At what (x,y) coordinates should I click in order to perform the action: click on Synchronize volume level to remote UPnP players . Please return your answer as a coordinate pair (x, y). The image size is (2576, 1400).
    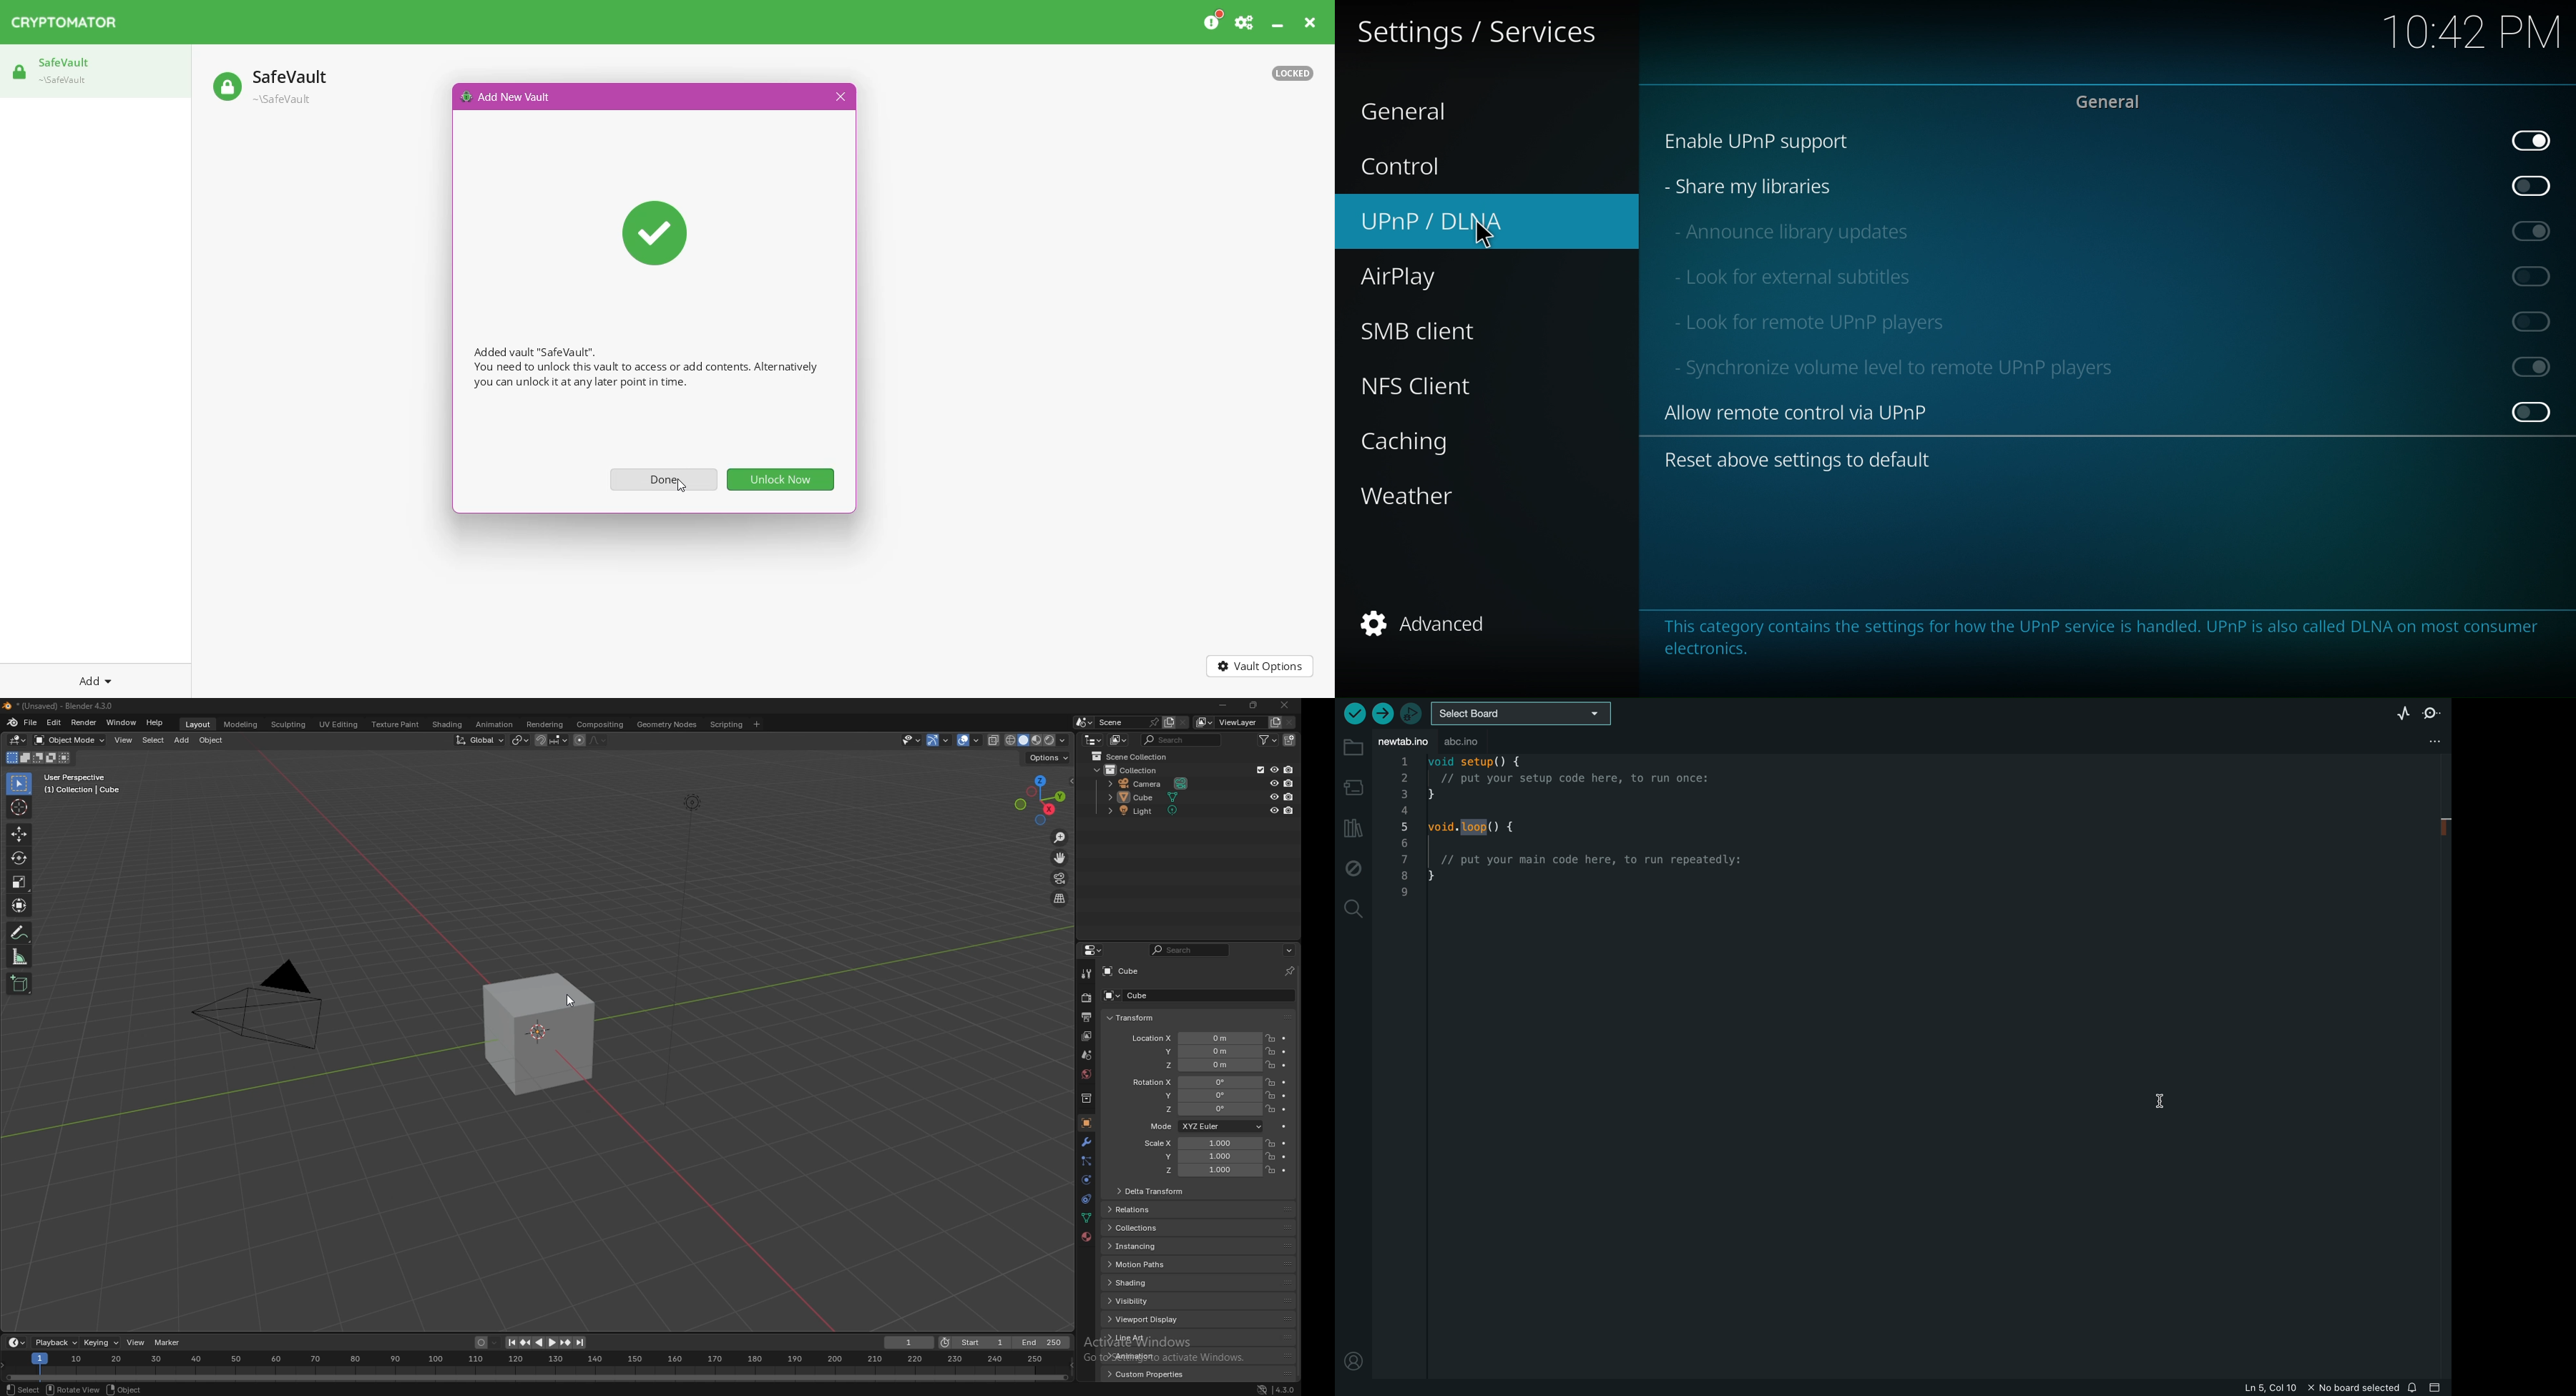
    Looking at the image, I should click on (2111, 368).